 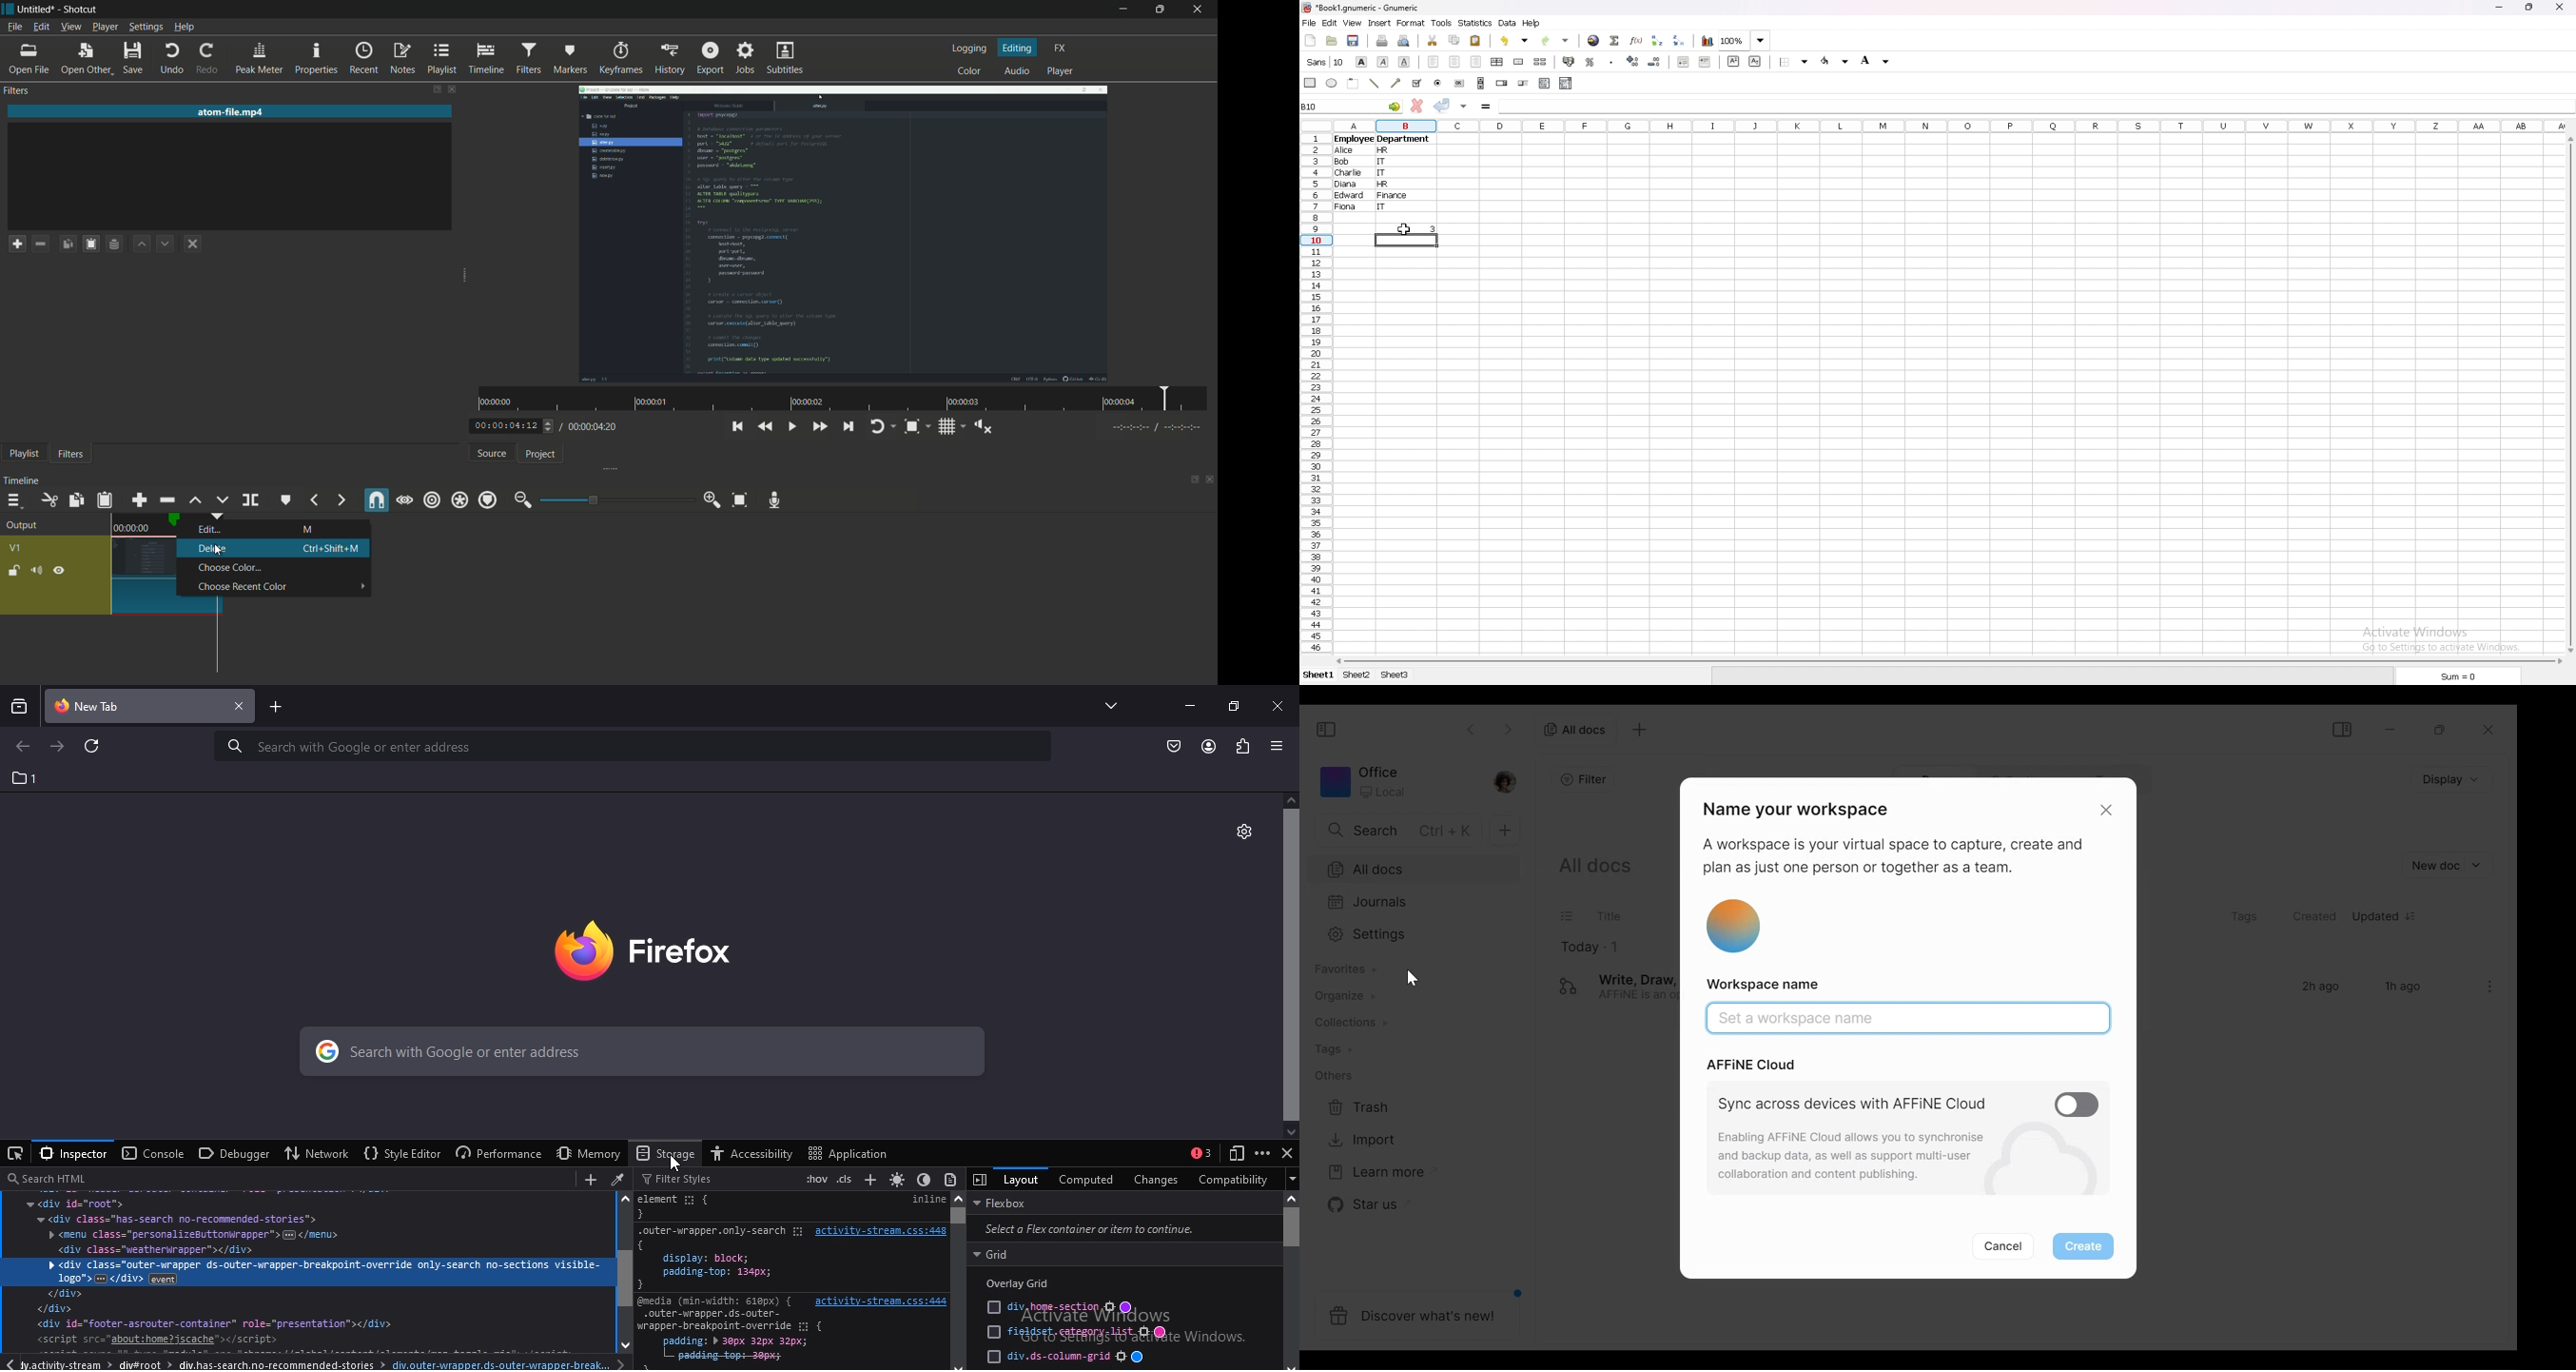 What do you see at coordinates (105, 27) in the screenshot?
I see `player menu` at bounding box center [105, 27].